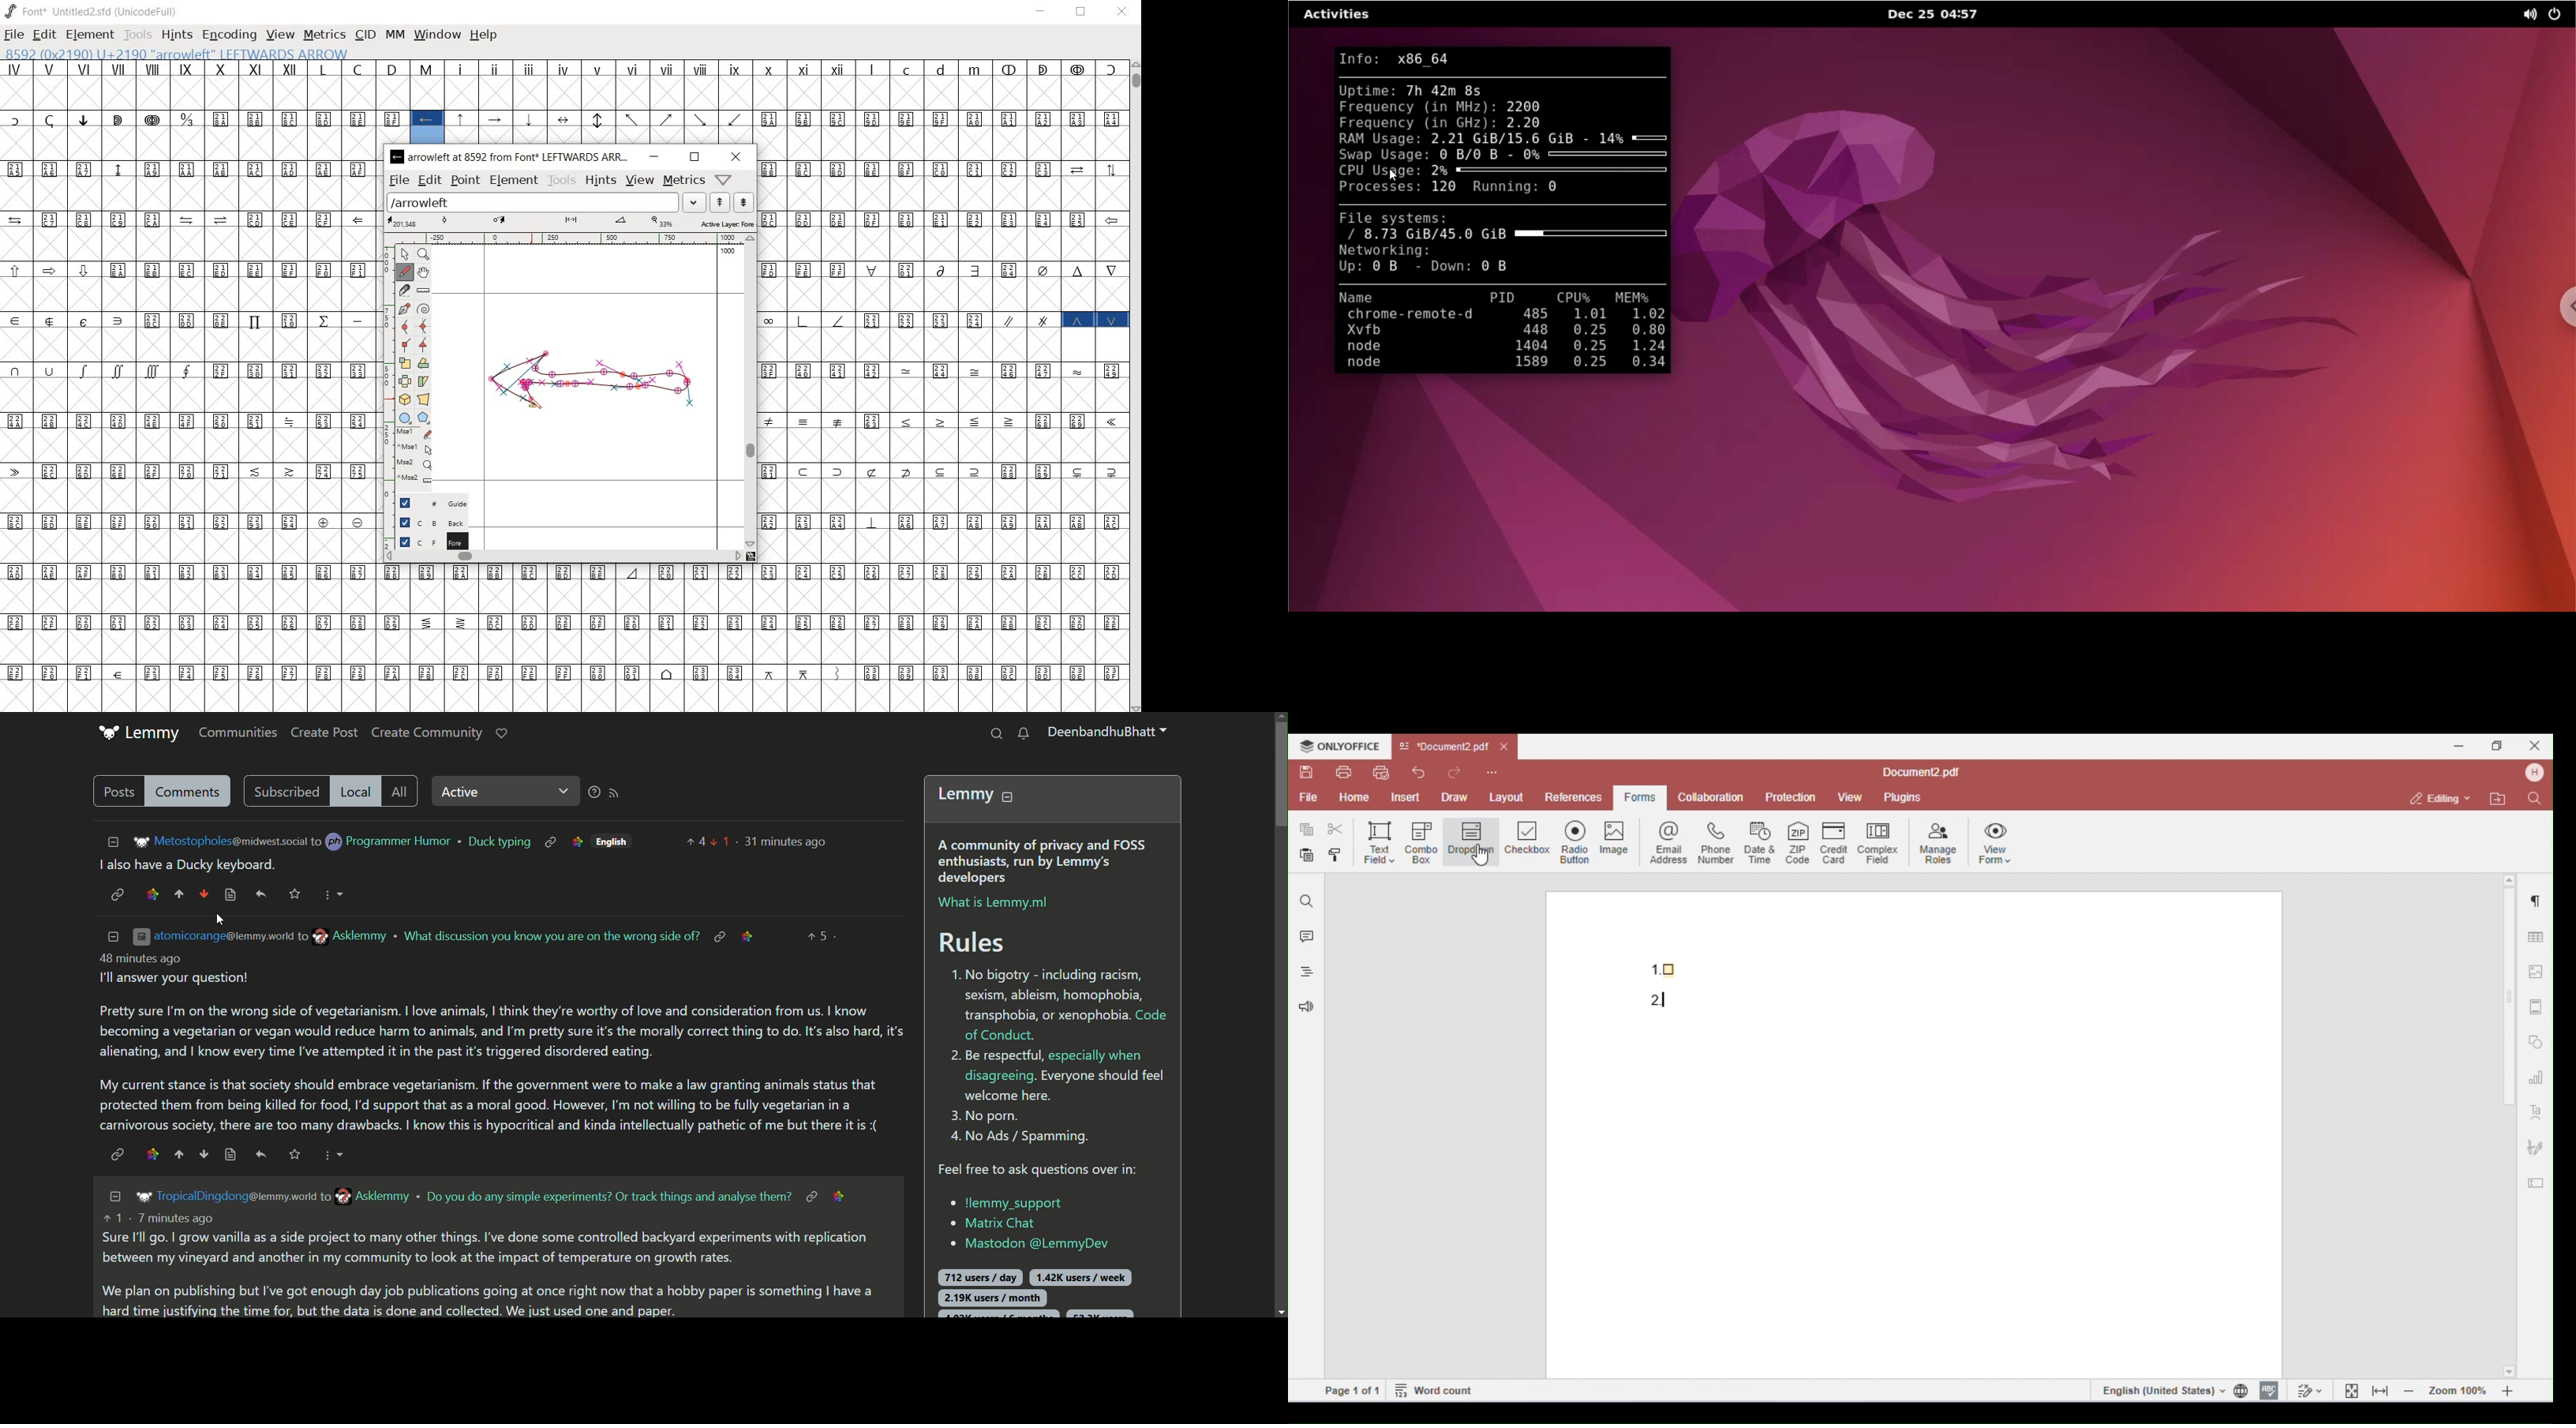 The image size is (2576, 1428). Describe the element at coordinates (1279, 1015) in the screenshot. I see `vertical scrollbar` at that location.